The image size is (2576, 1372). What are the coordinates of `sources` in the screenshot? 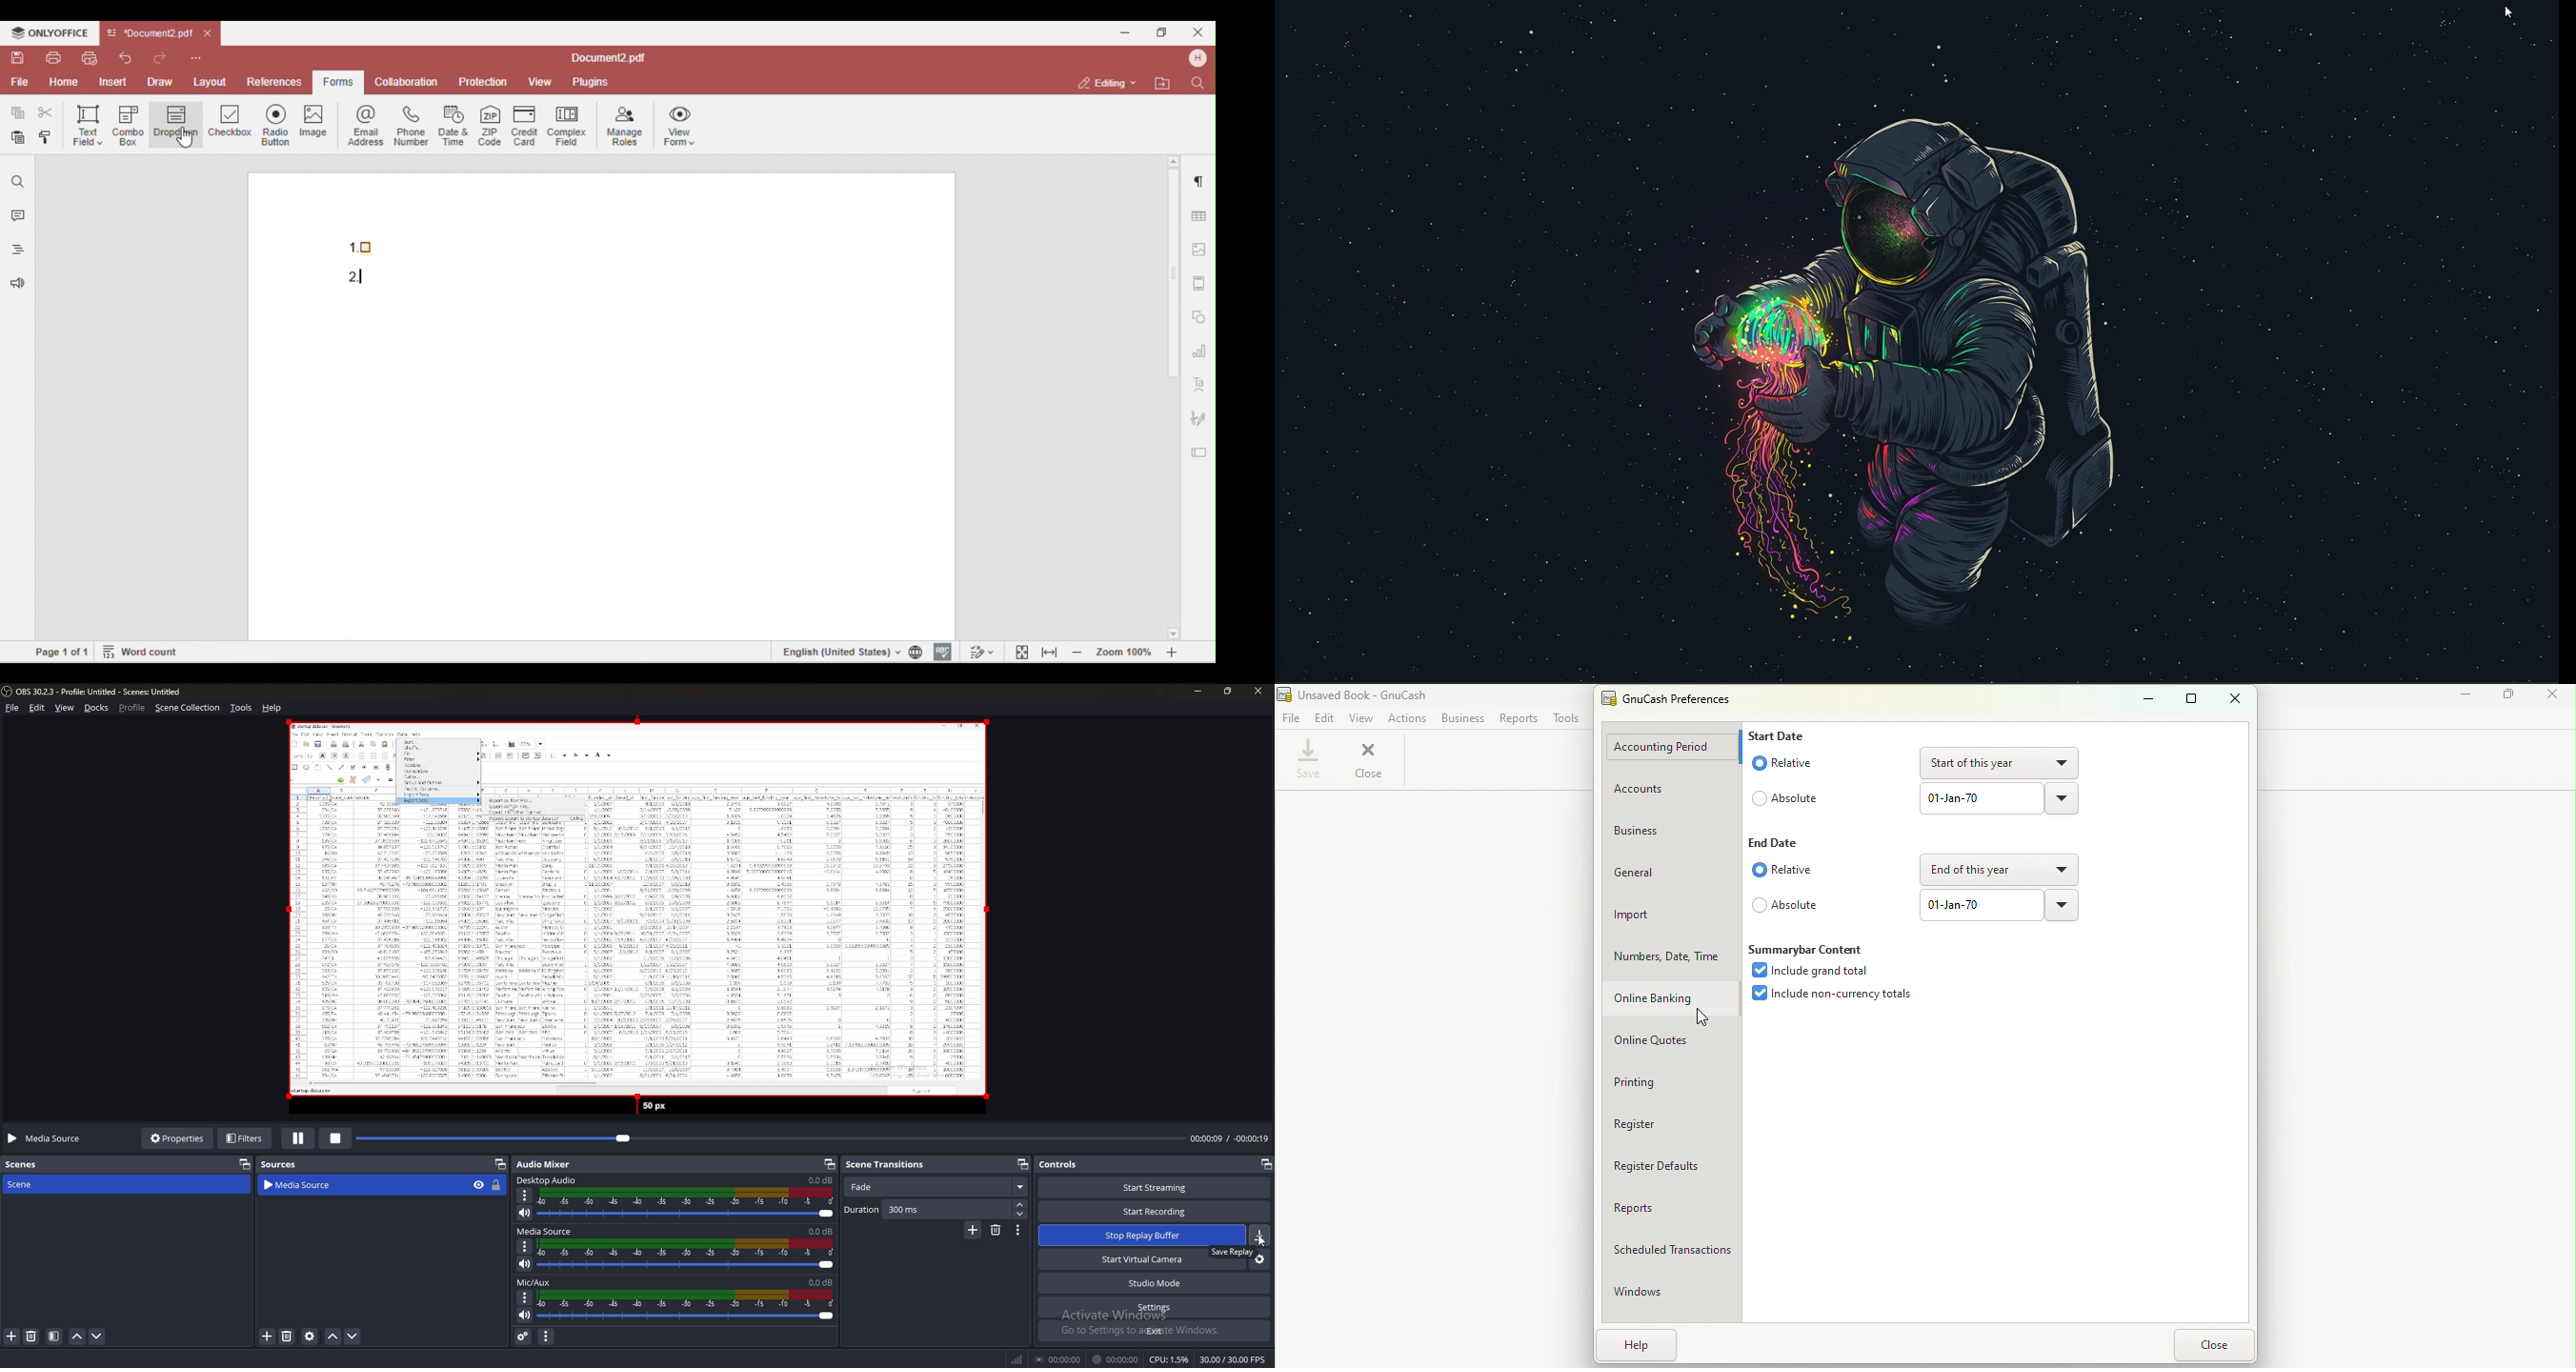 It's located at (284, 1163).